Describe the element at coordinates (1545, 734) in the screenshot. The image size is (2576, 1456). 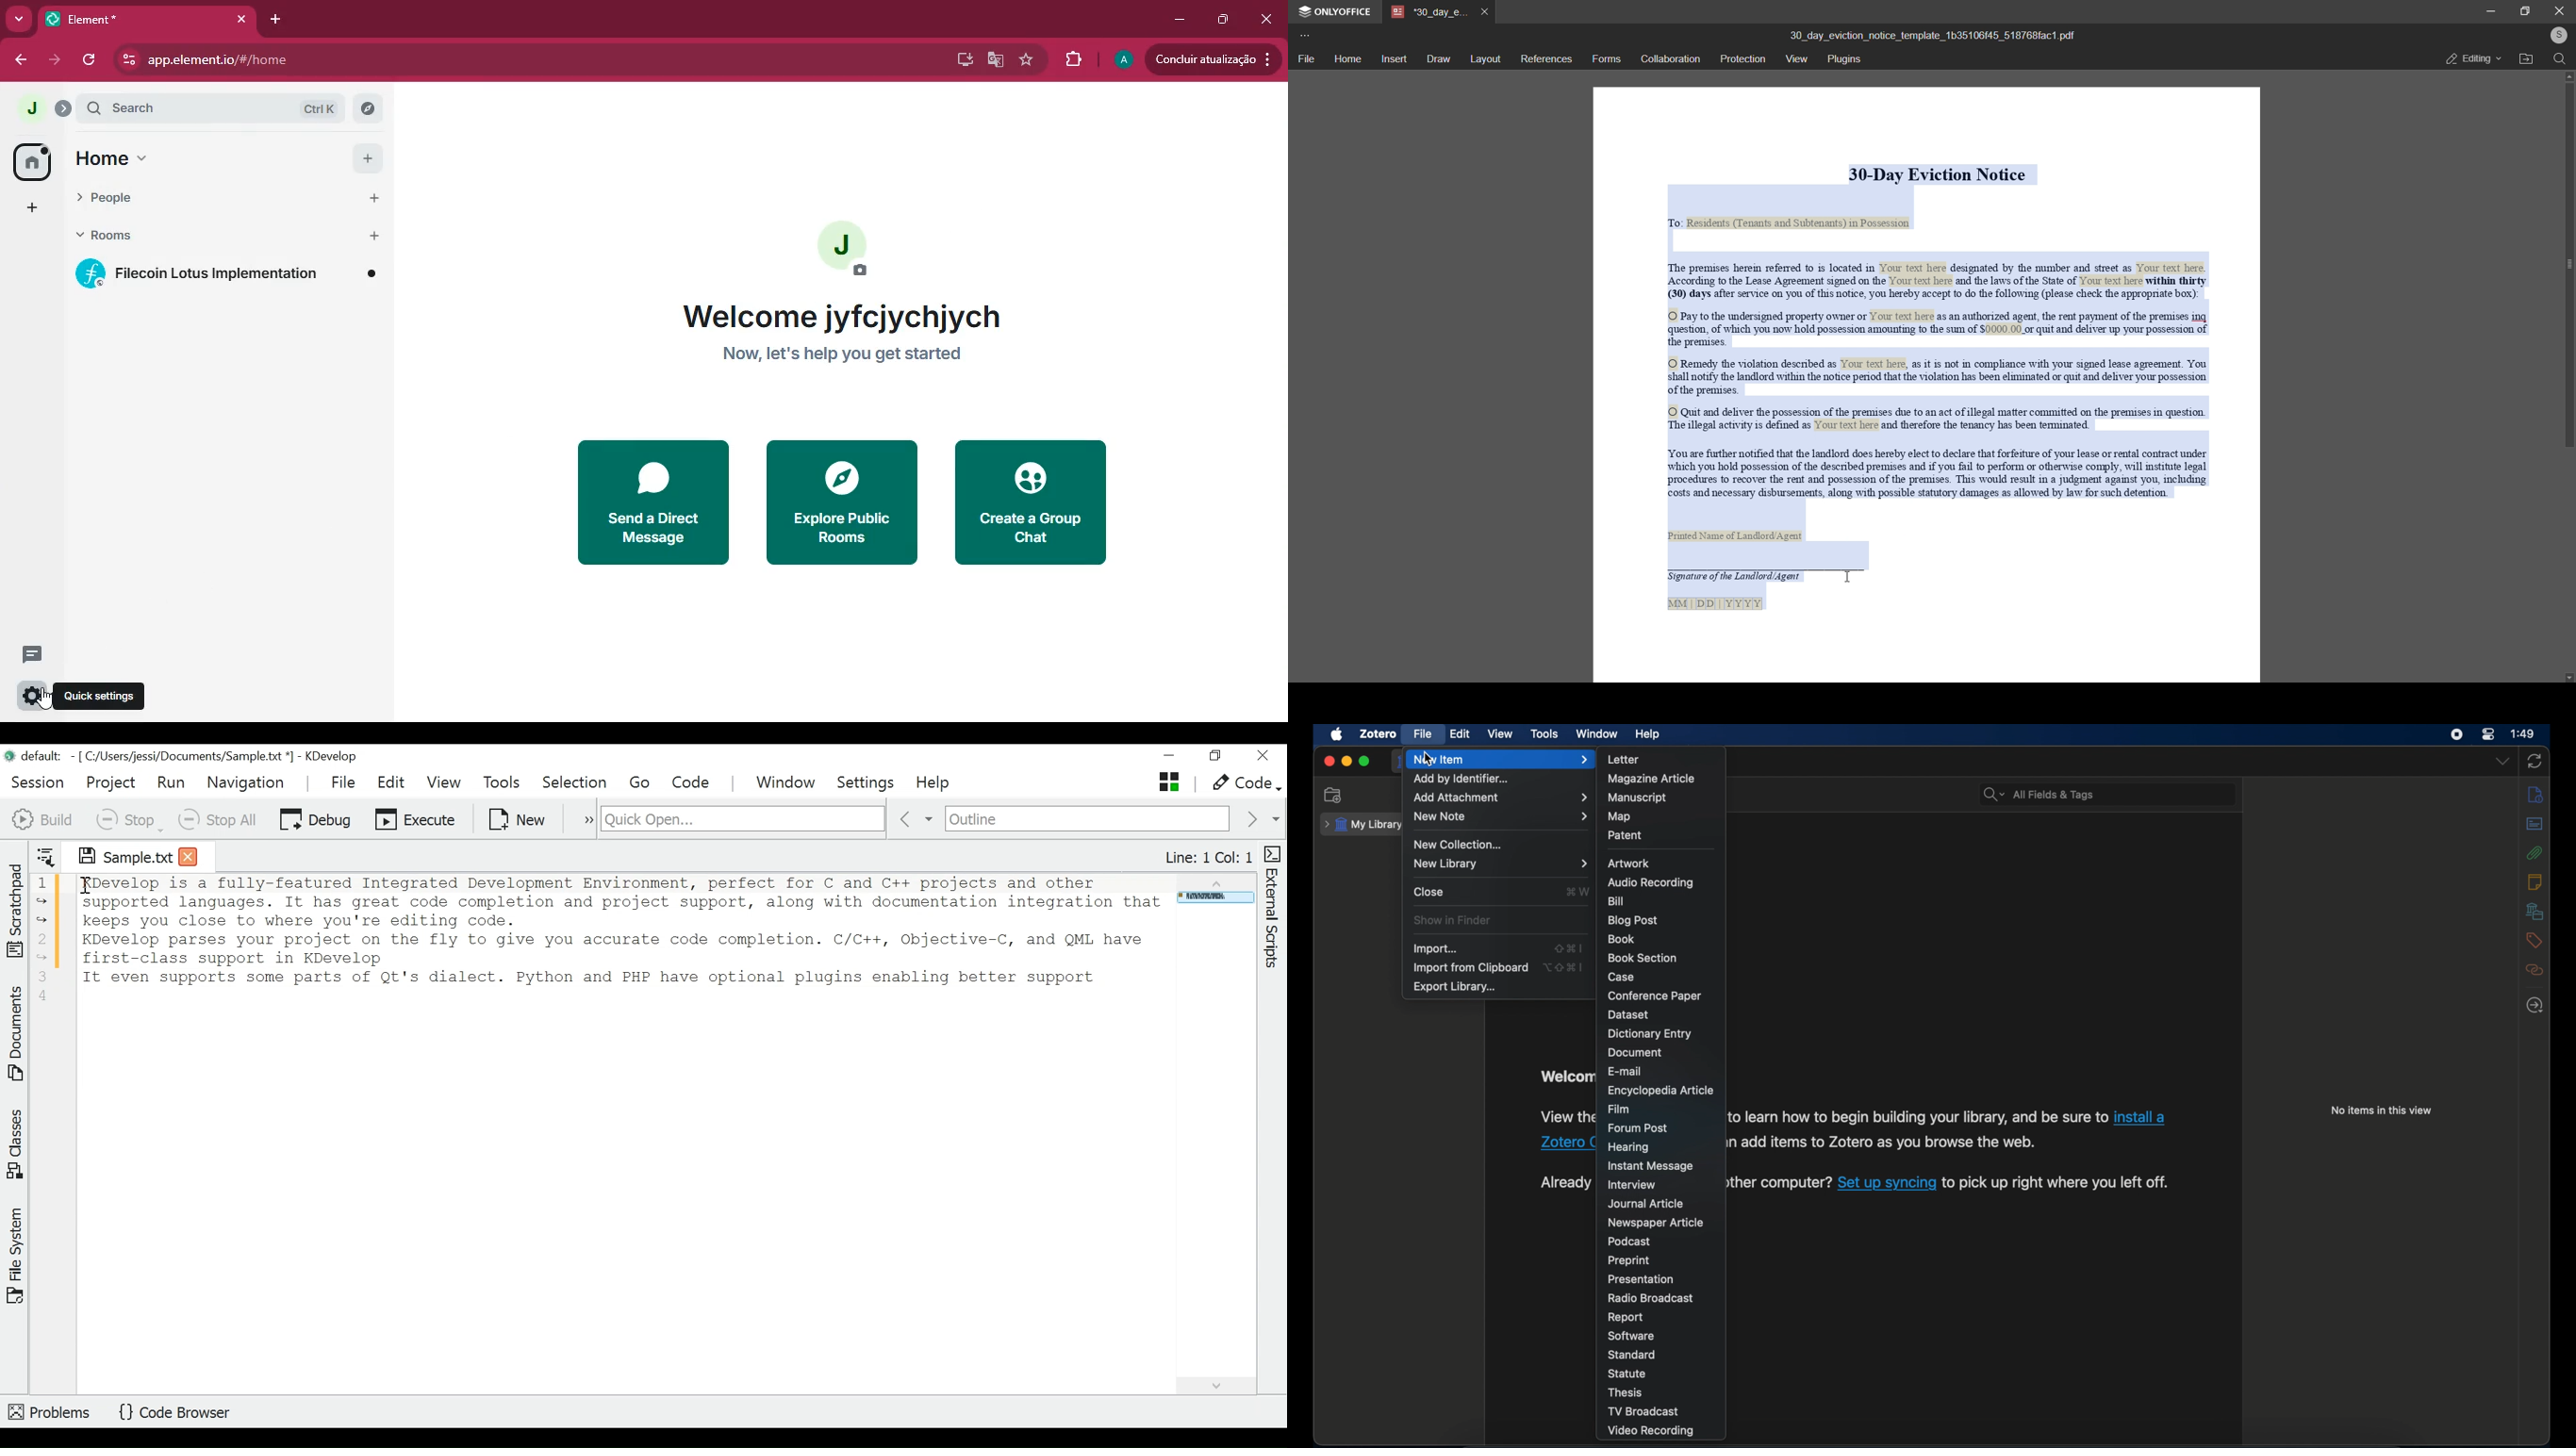
I see `tools` at that location.